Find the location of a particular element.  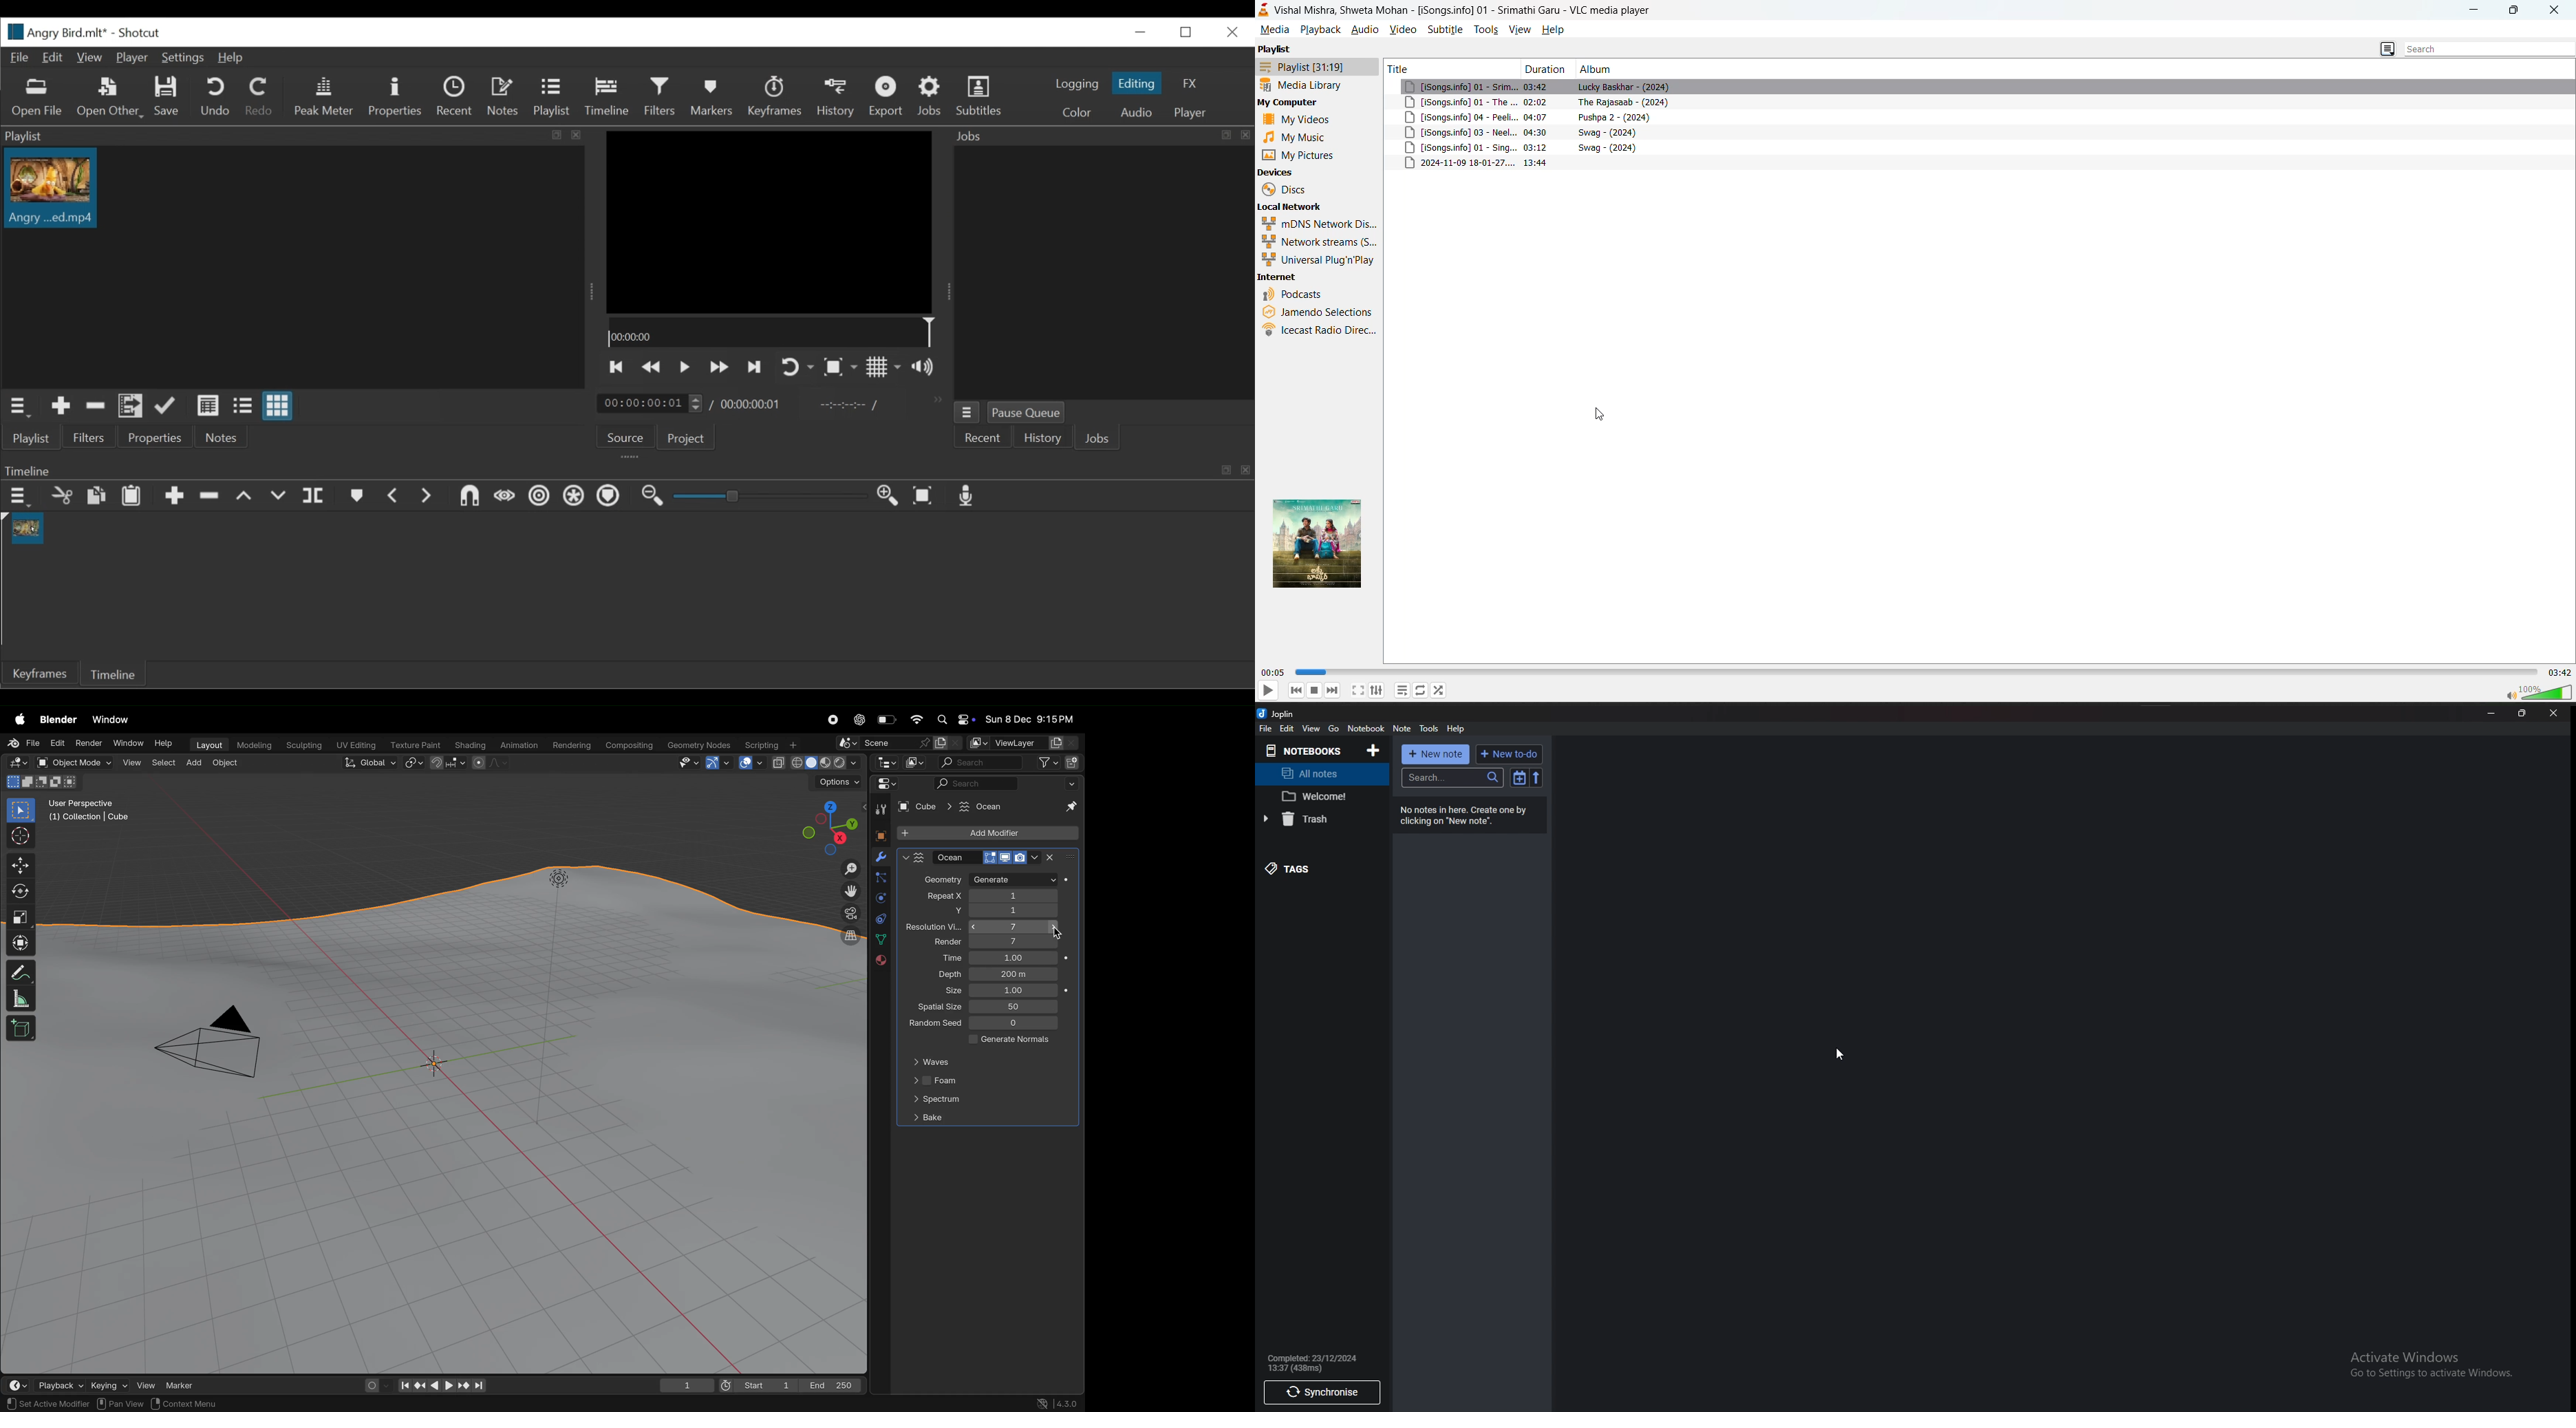

album is located at coordinates (1596, 69).